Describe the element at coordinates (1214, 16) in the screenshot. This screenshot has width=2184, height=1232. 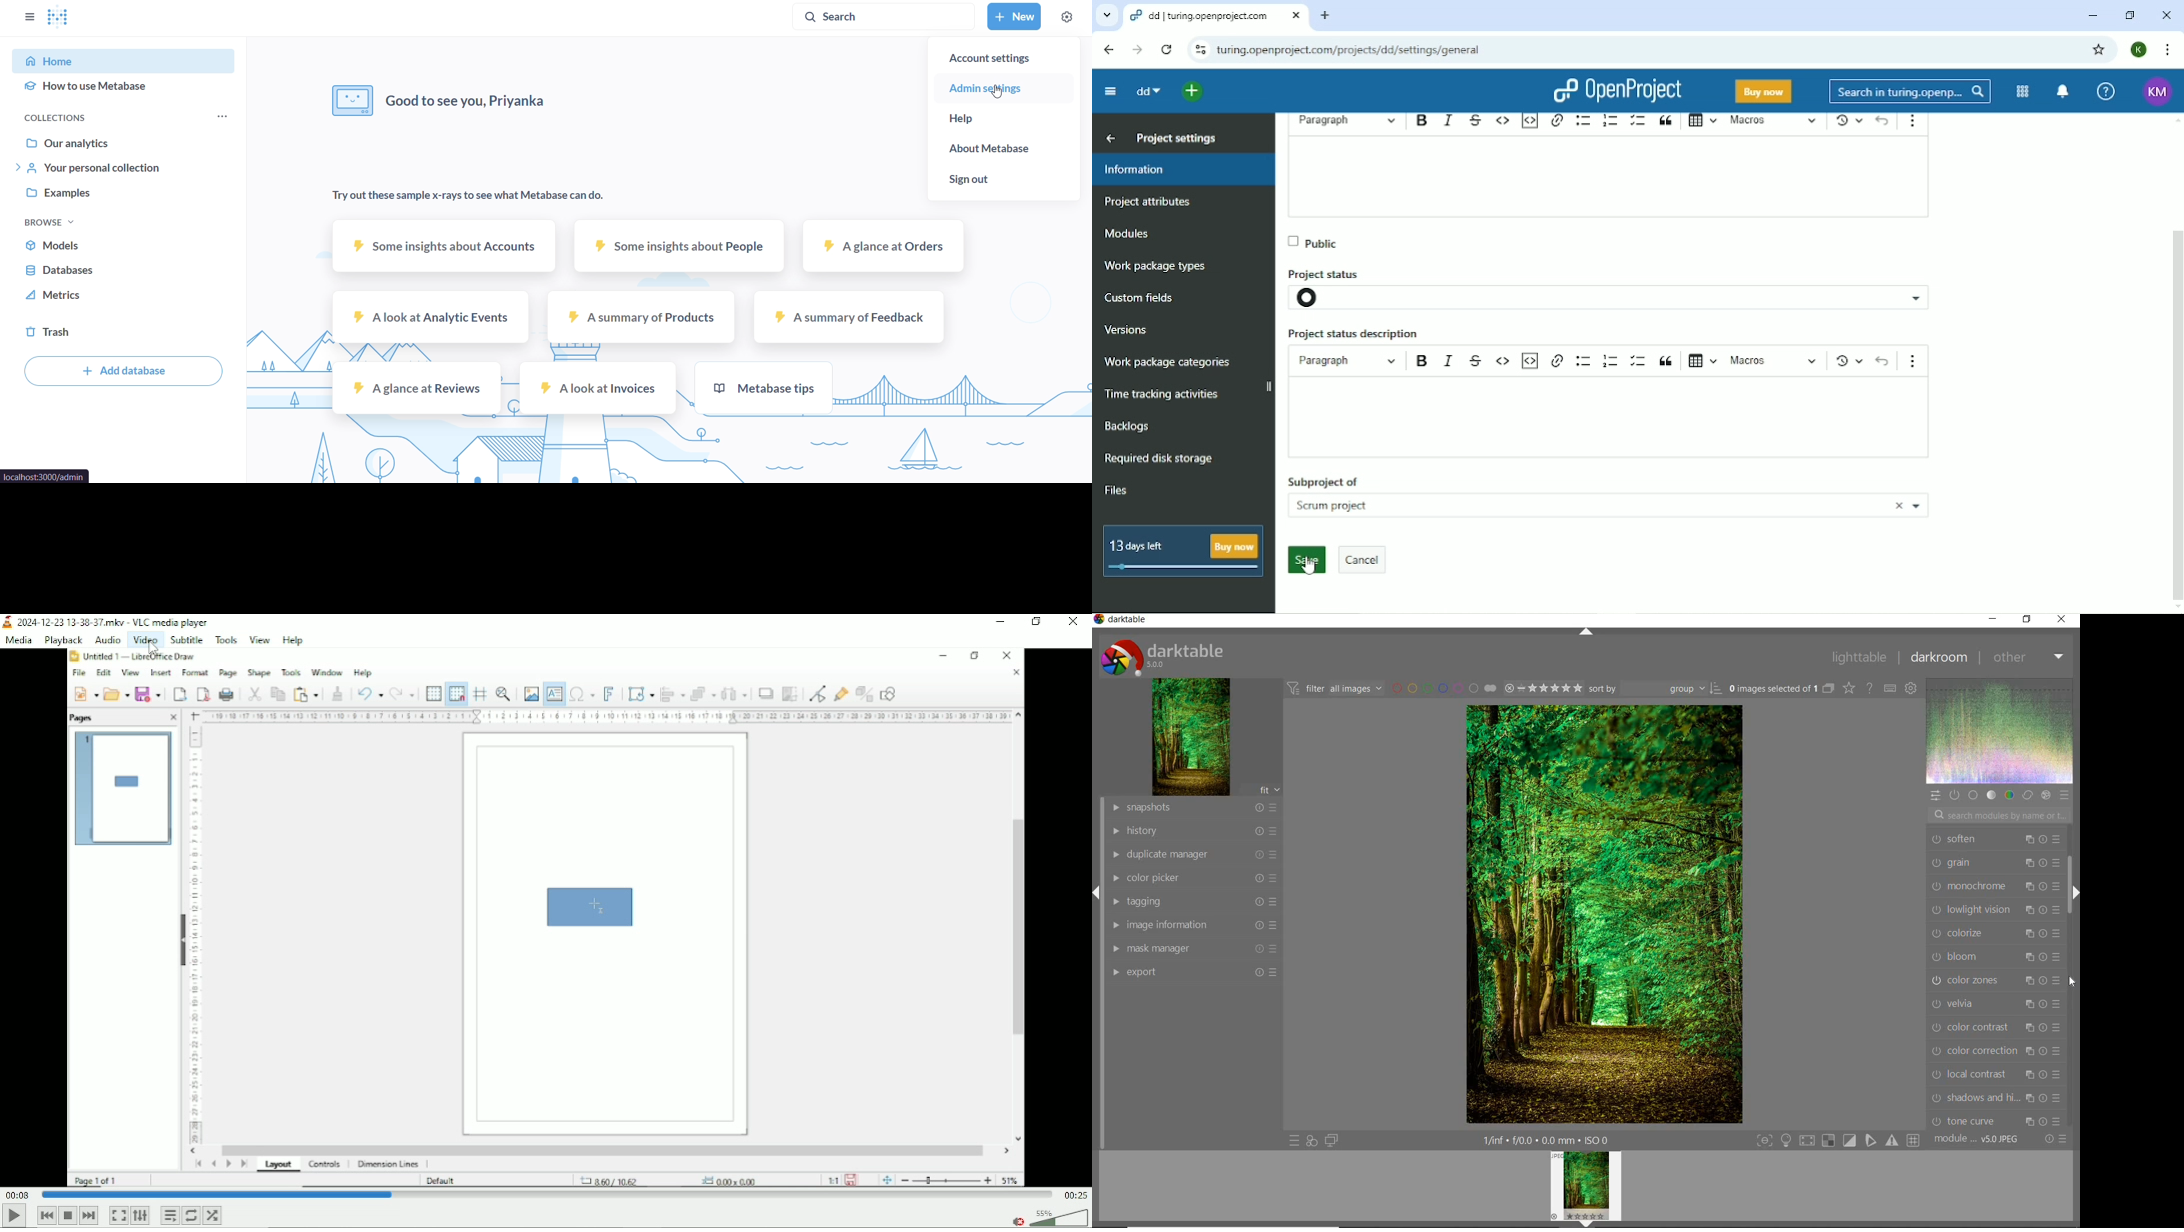
I see `dd/turing.openproject.com` at that location.